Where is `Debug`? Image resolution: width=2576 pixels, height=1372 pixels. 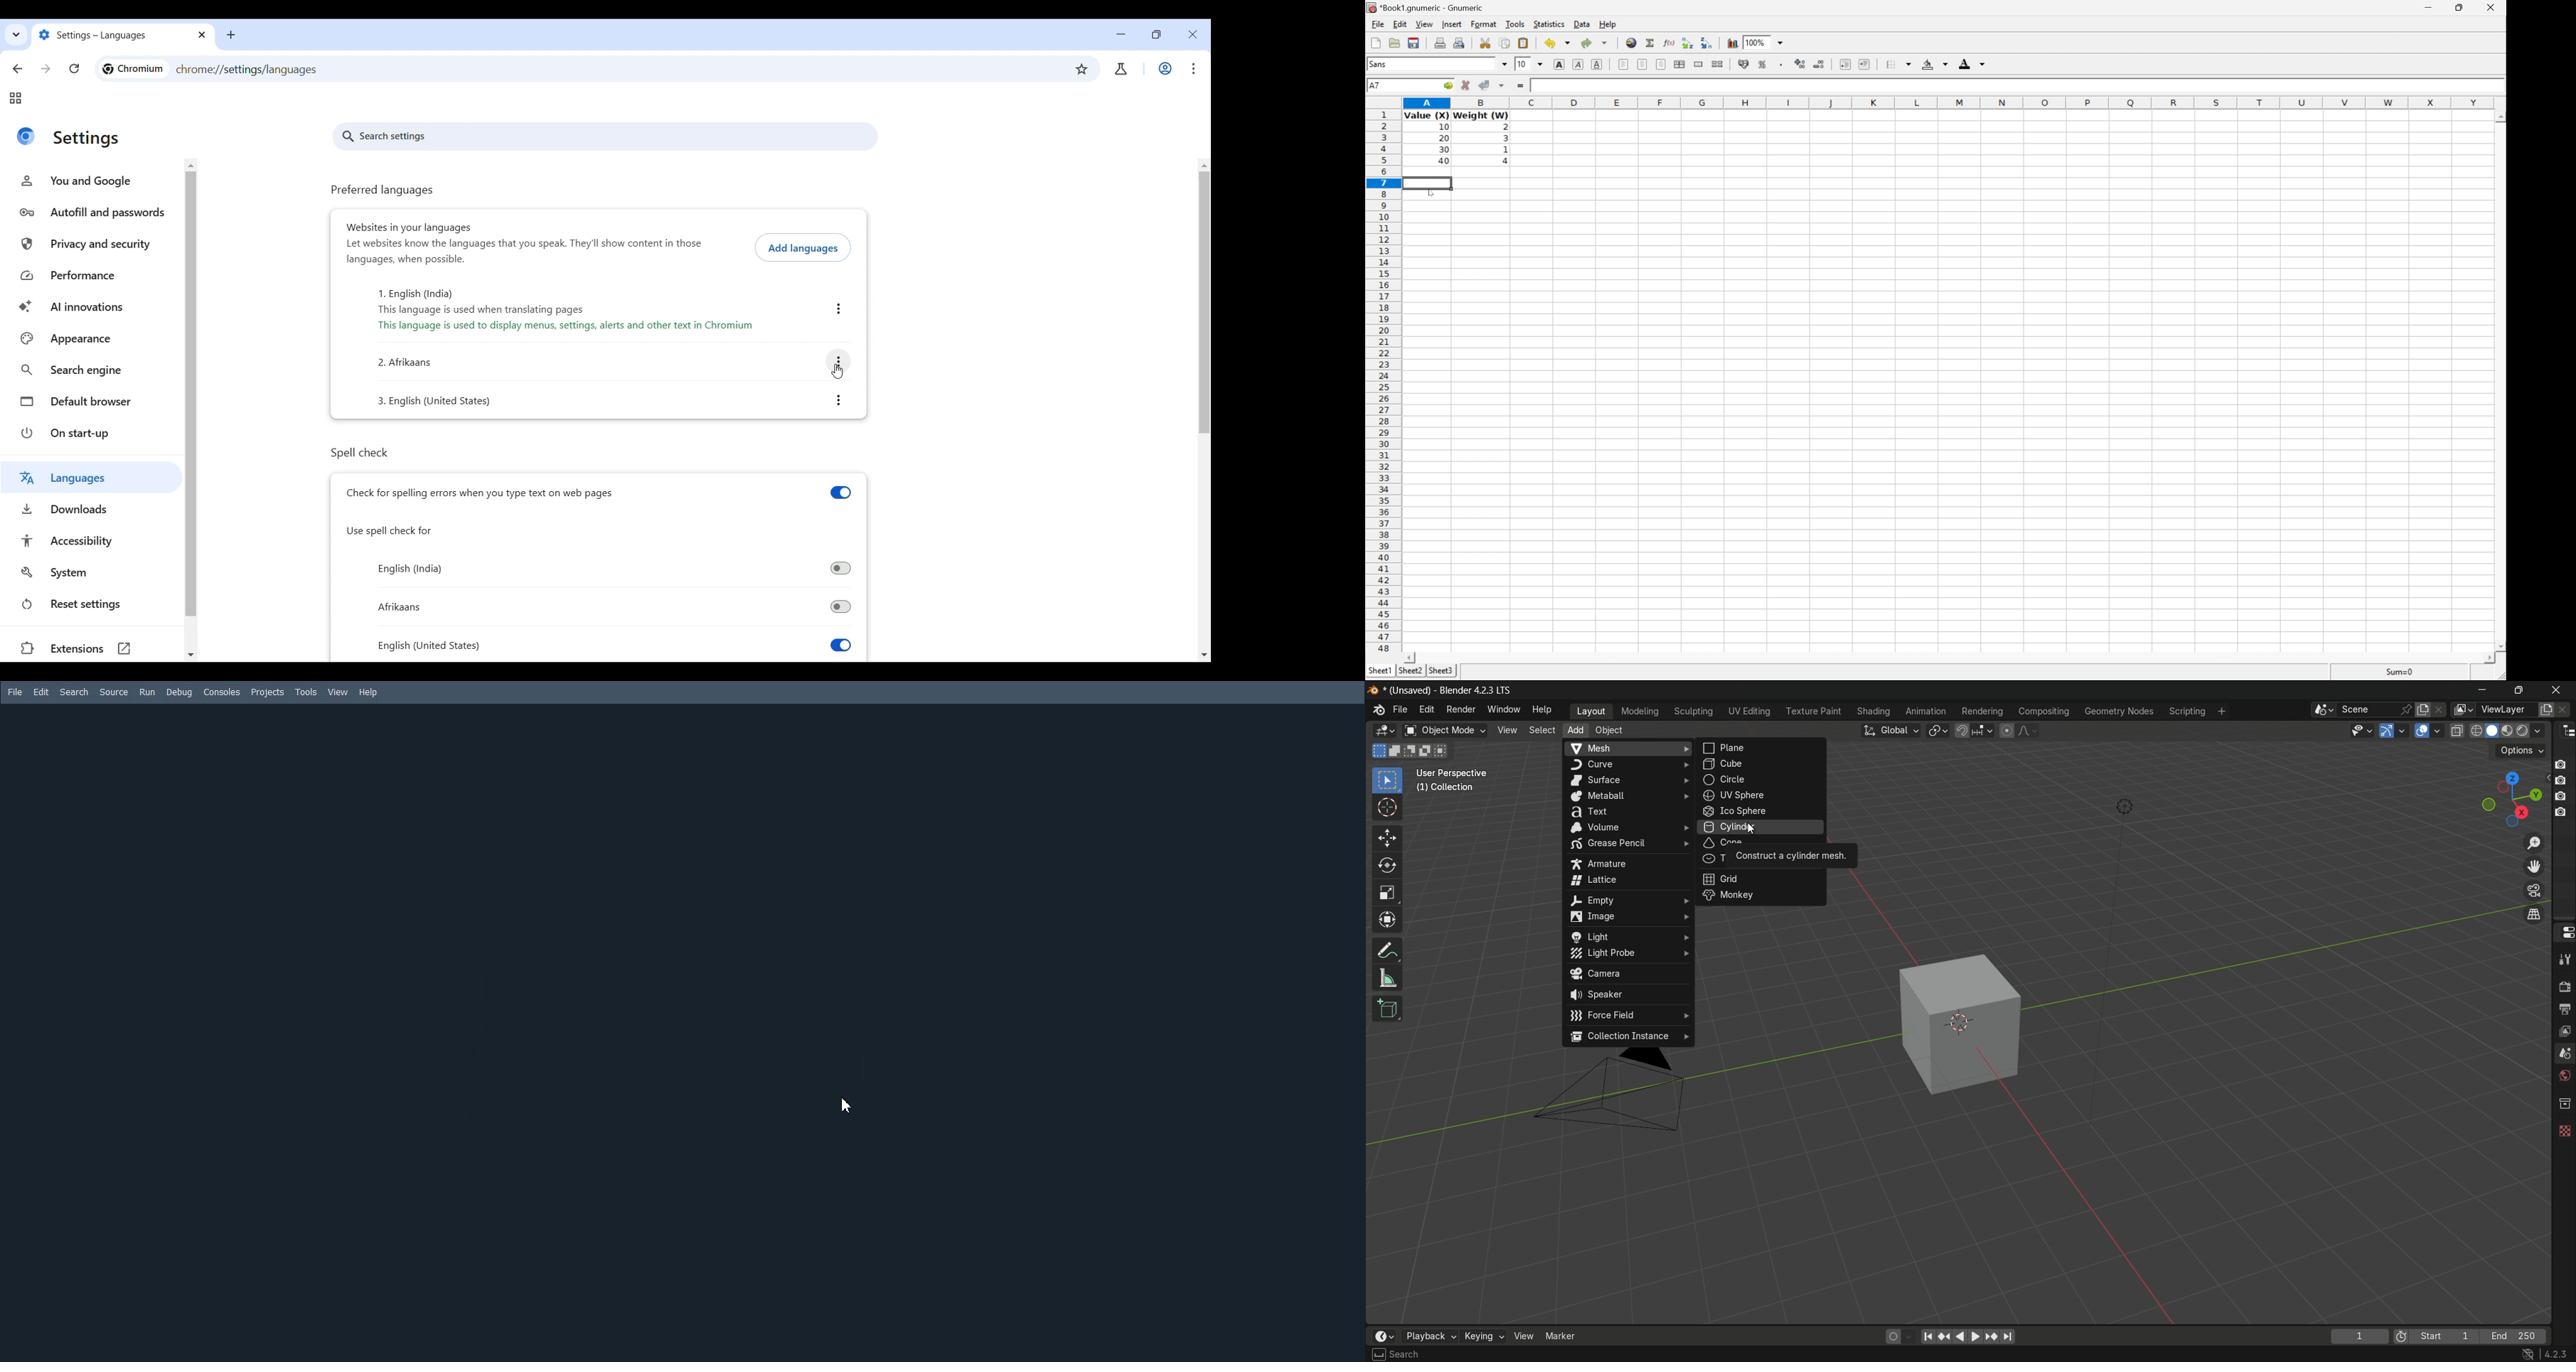 Debug is located at coordinates (179, 692).